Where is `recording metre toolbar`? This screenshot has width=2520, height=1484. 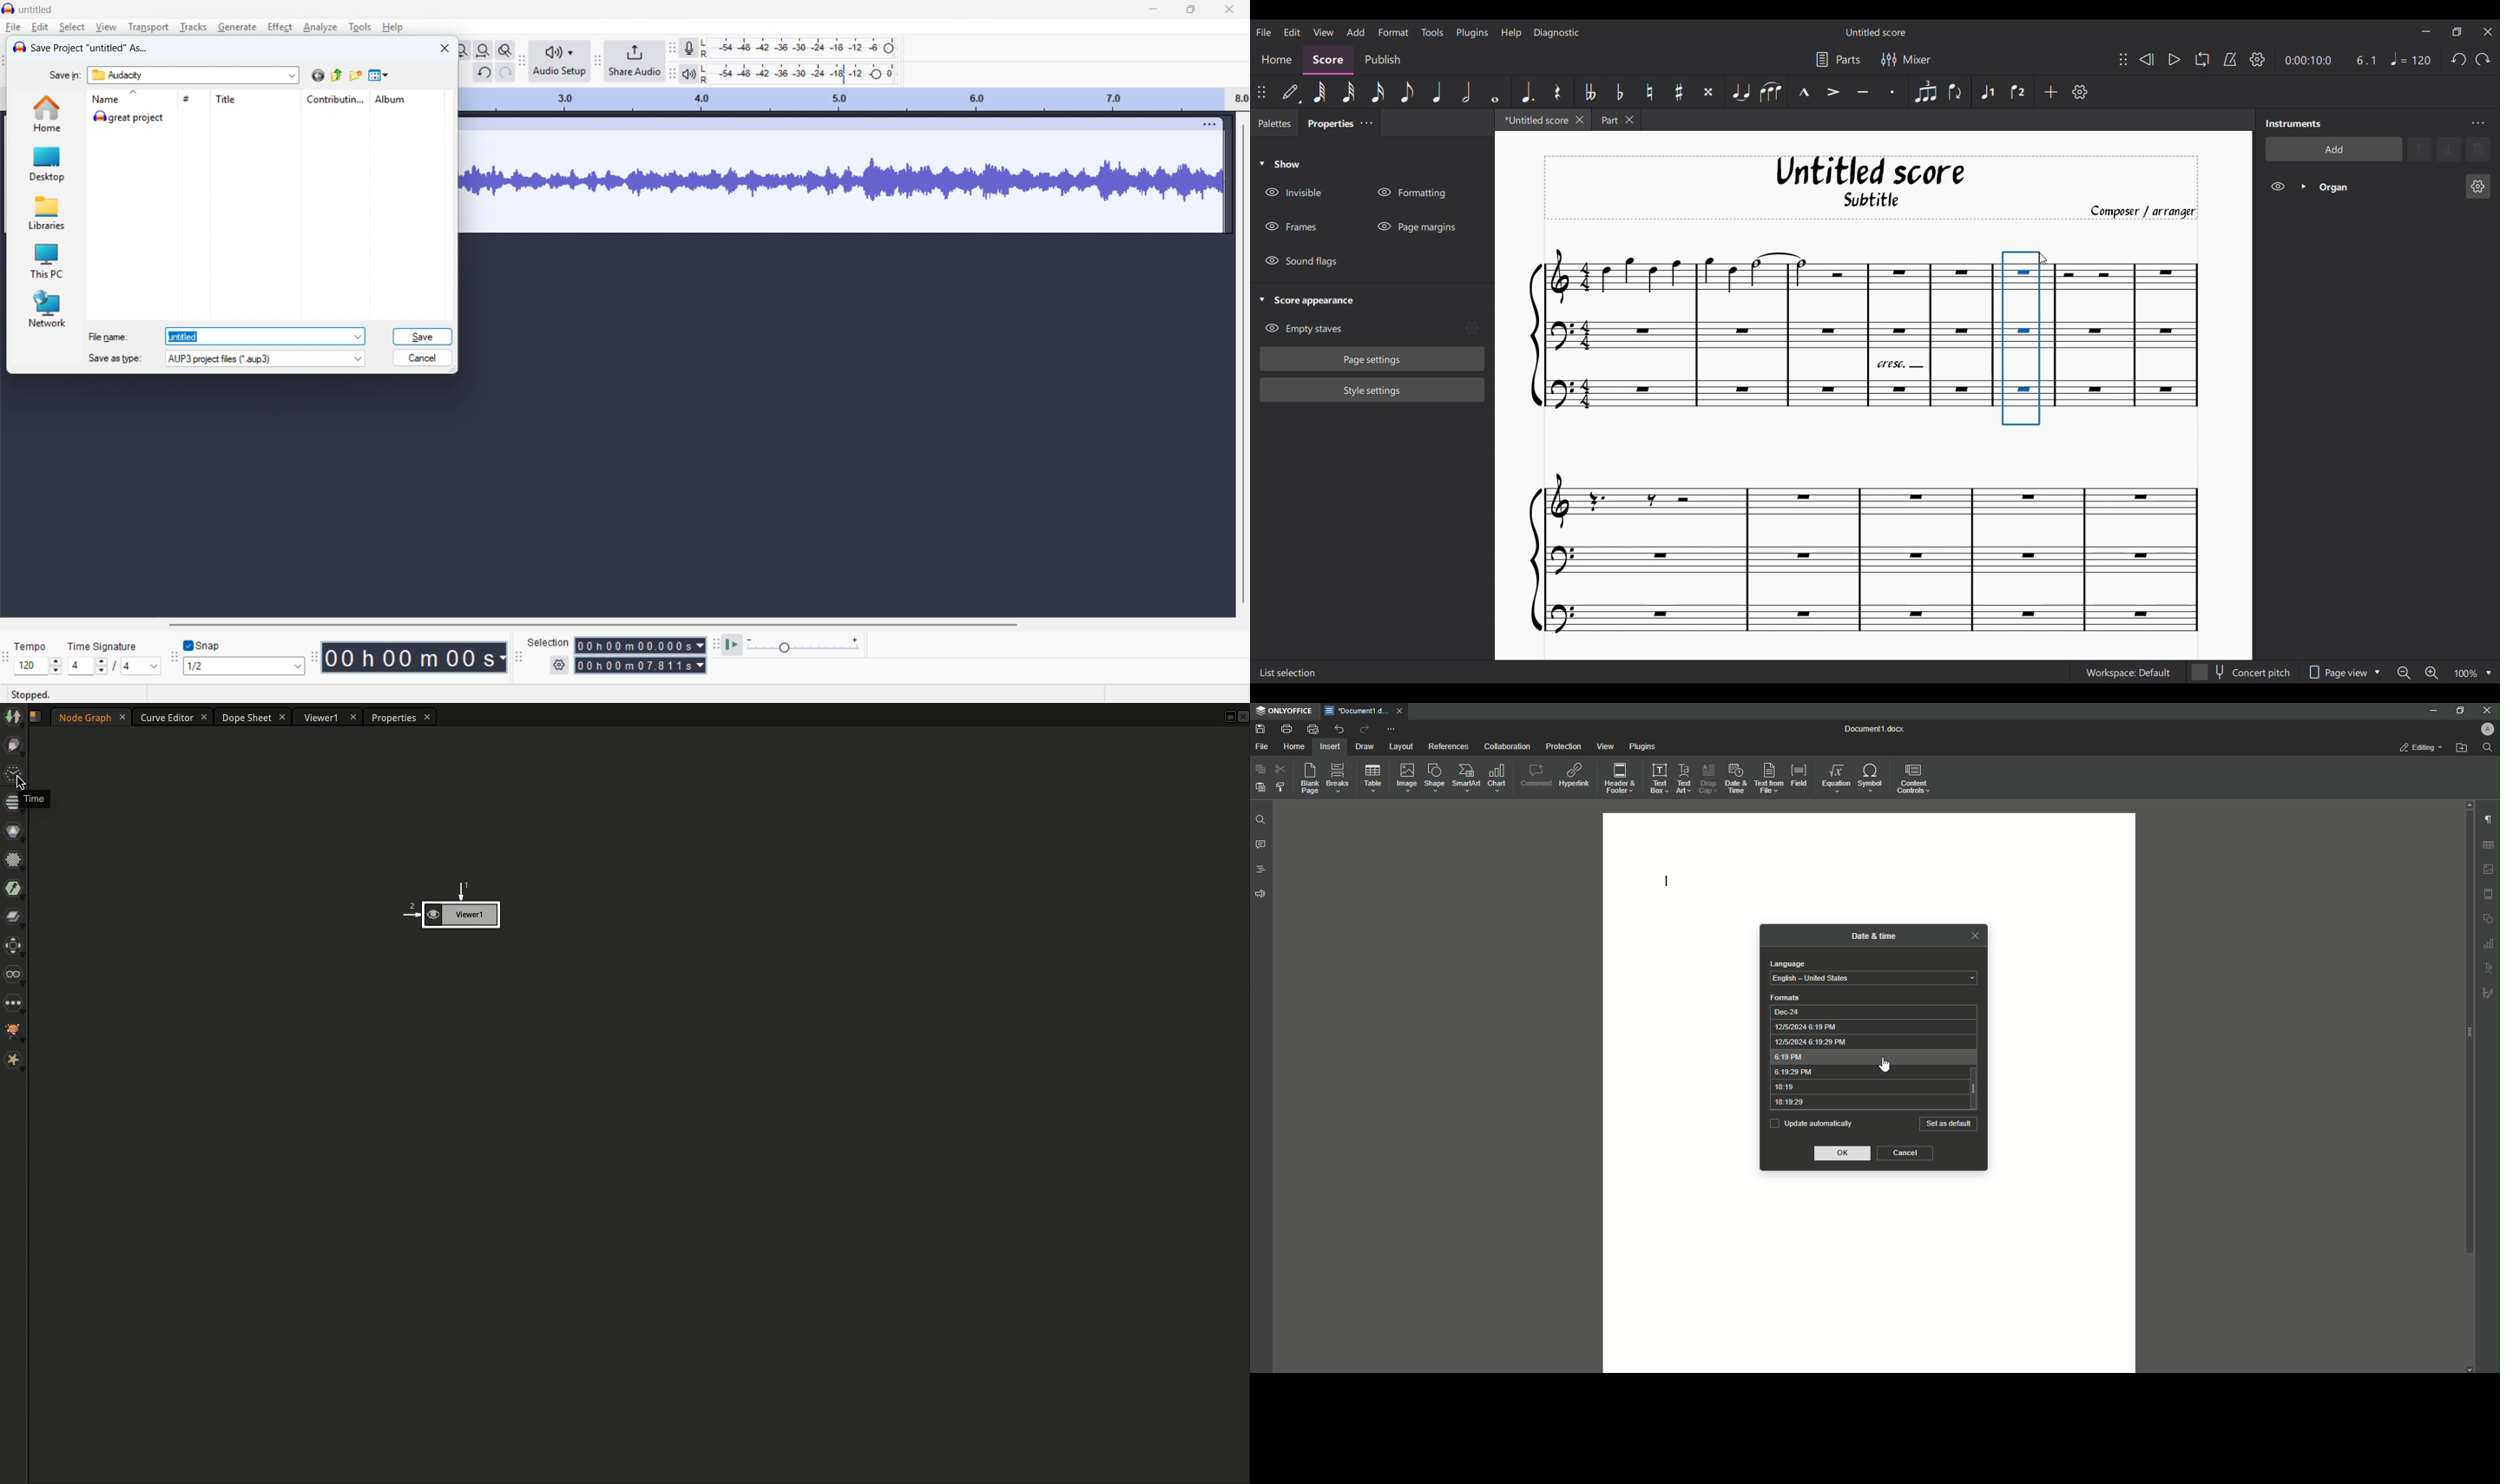 recording metre toolbar is located at coordinates (672, 48).